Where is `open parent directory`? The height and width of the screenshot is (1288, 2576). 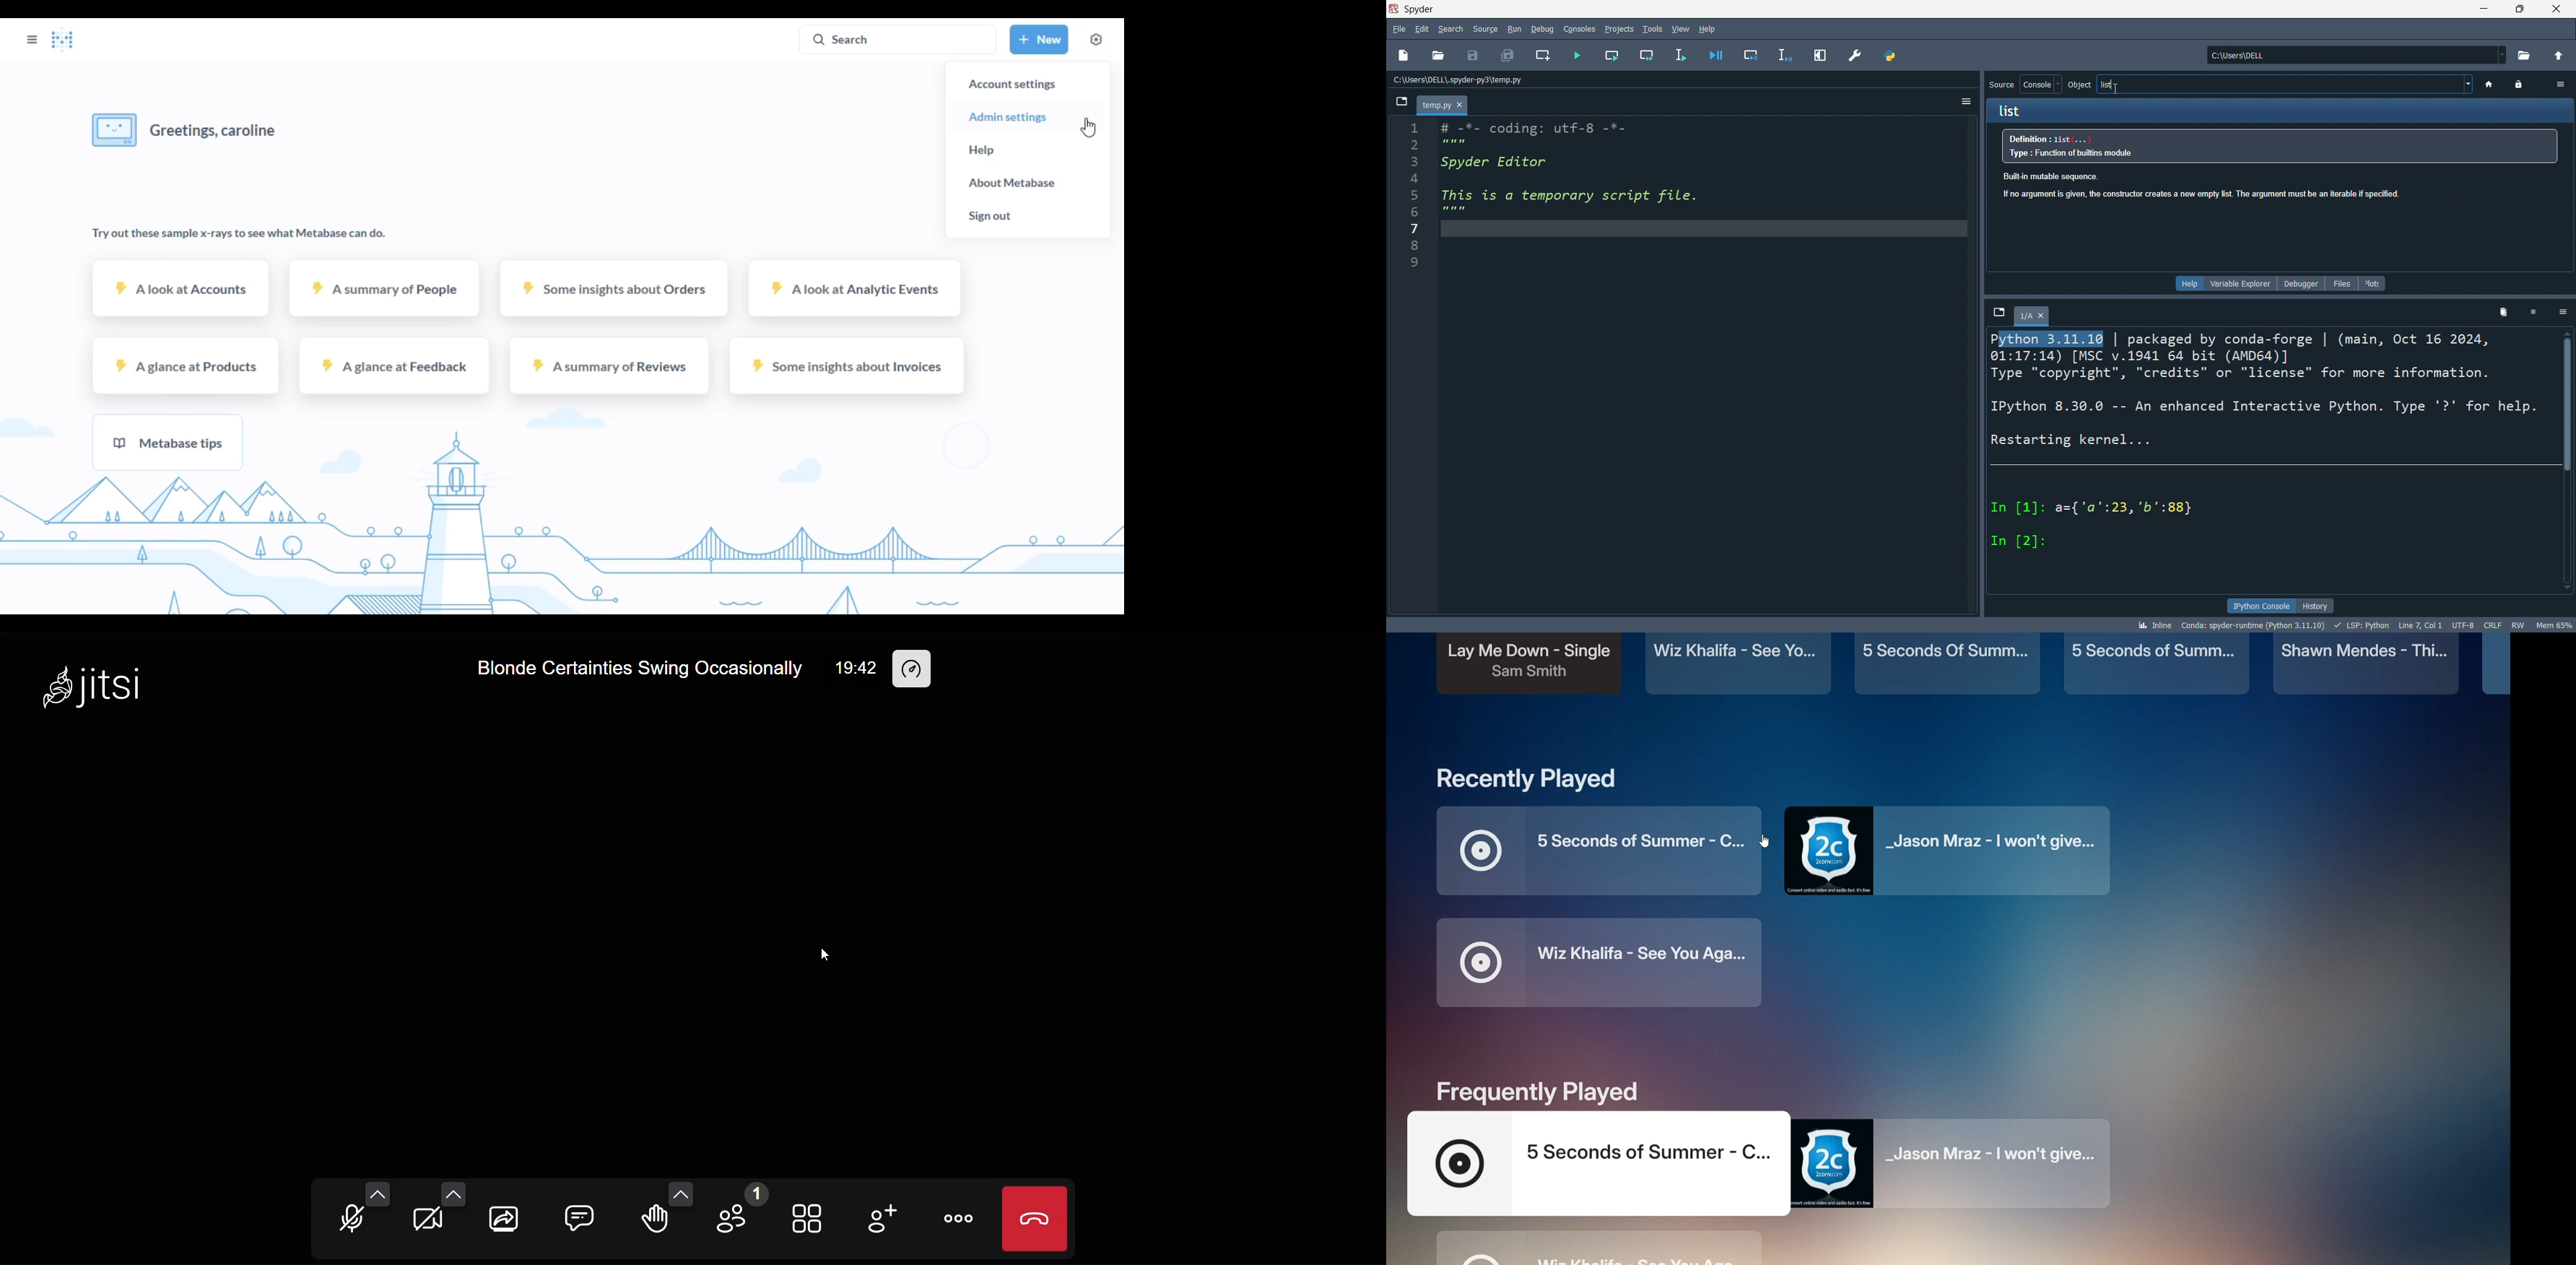
open parent directory is located at coordinates (2558, 54).